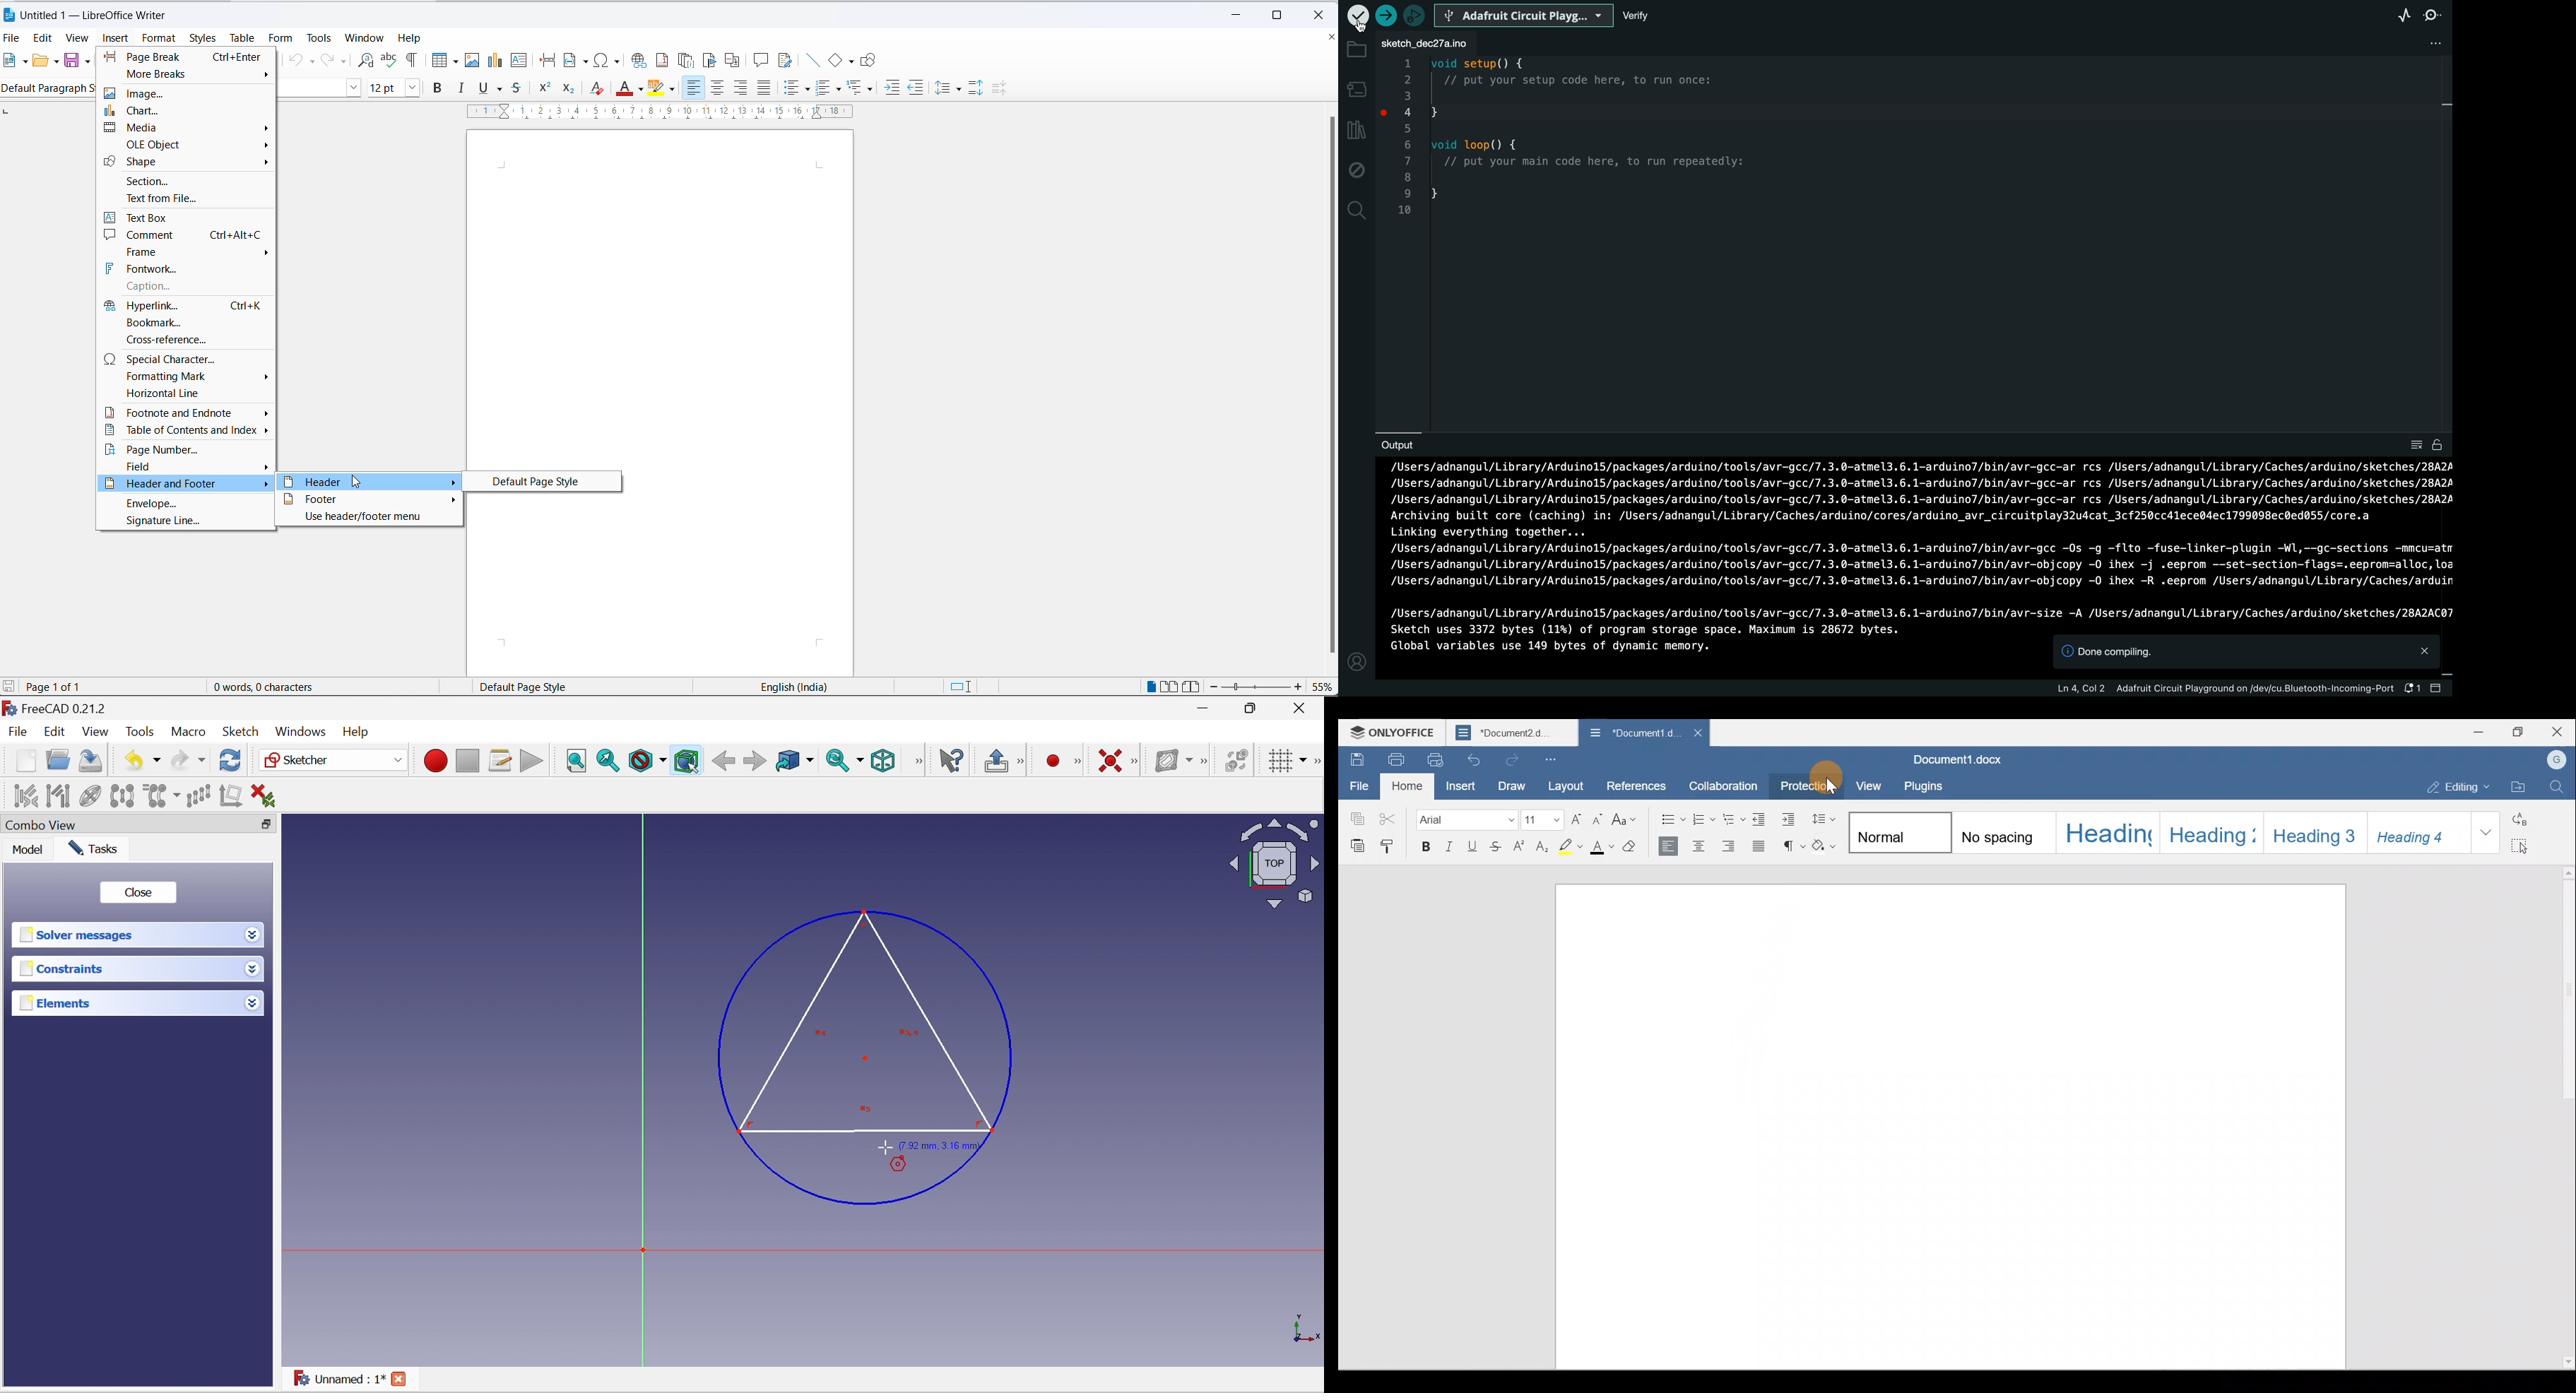 The width and height of the screenshot is (2576, 1400). I want to click on footnote and endnote, so click(187, 413).